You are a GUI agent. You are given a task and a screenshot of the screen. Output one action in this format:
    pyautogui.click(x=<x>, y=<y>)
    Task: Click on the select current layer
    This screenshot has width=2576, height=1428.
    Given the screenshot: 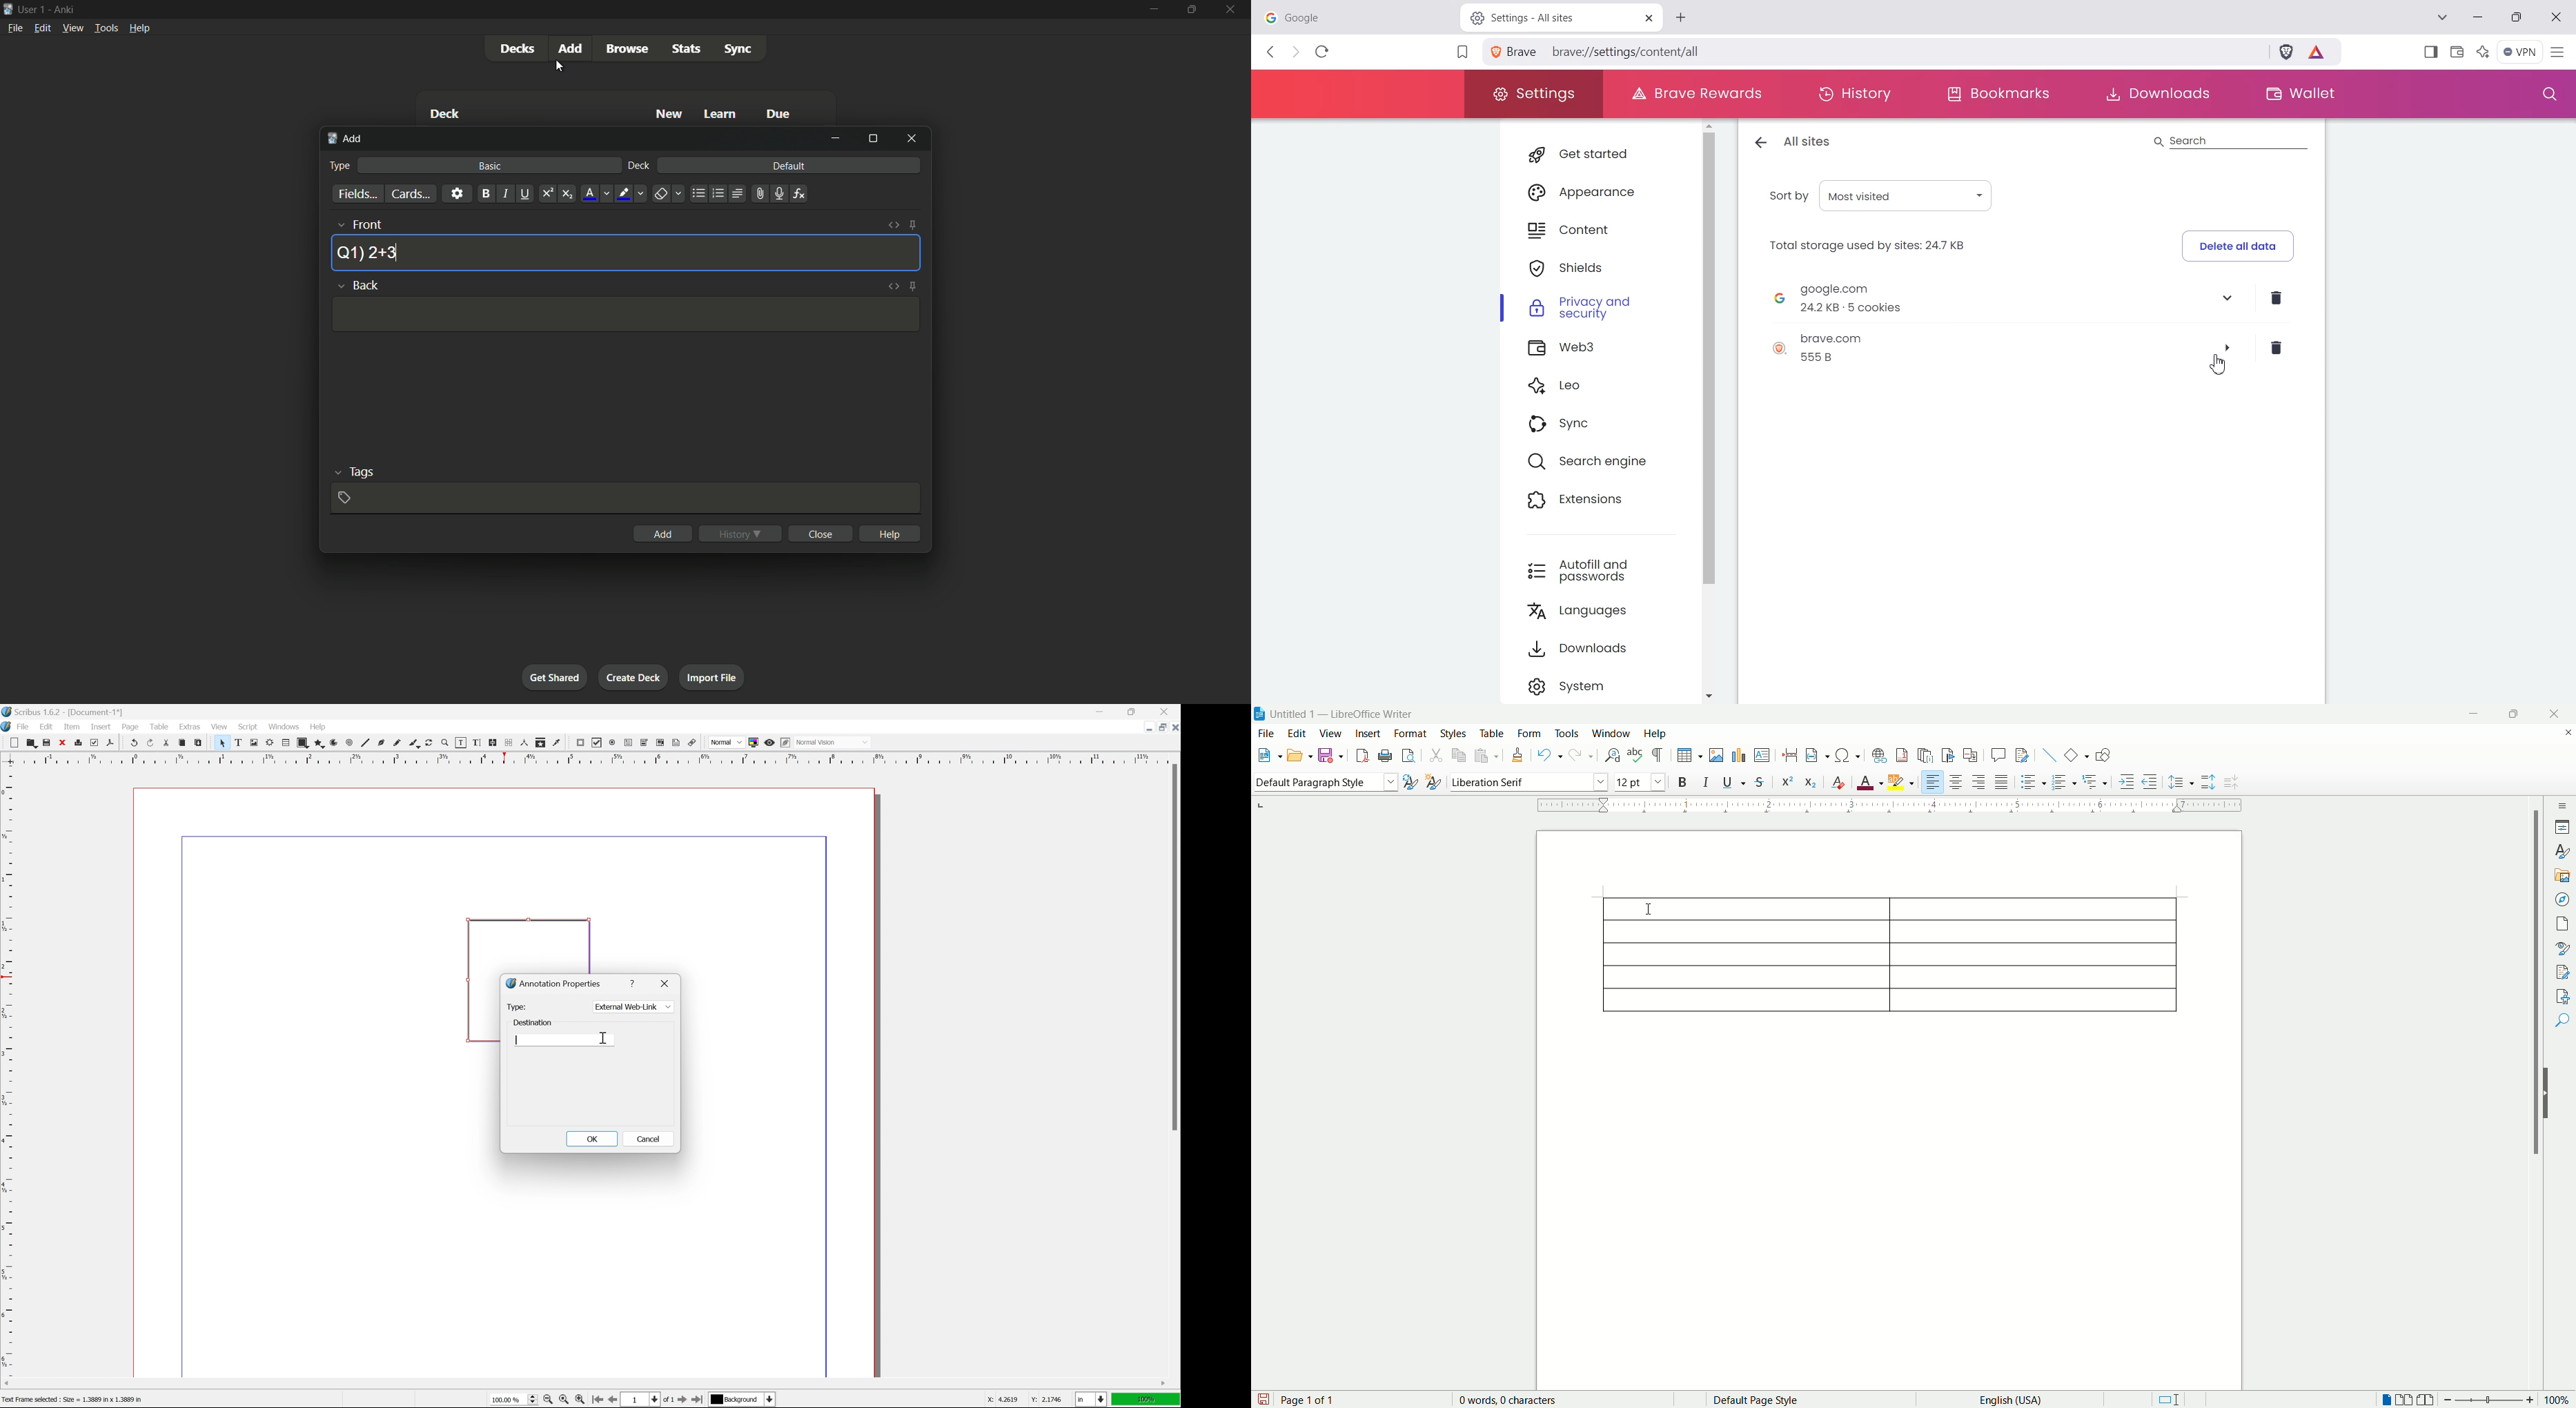 What is the action you would take?
    pyautogui.click(x=744, y=1401)
    